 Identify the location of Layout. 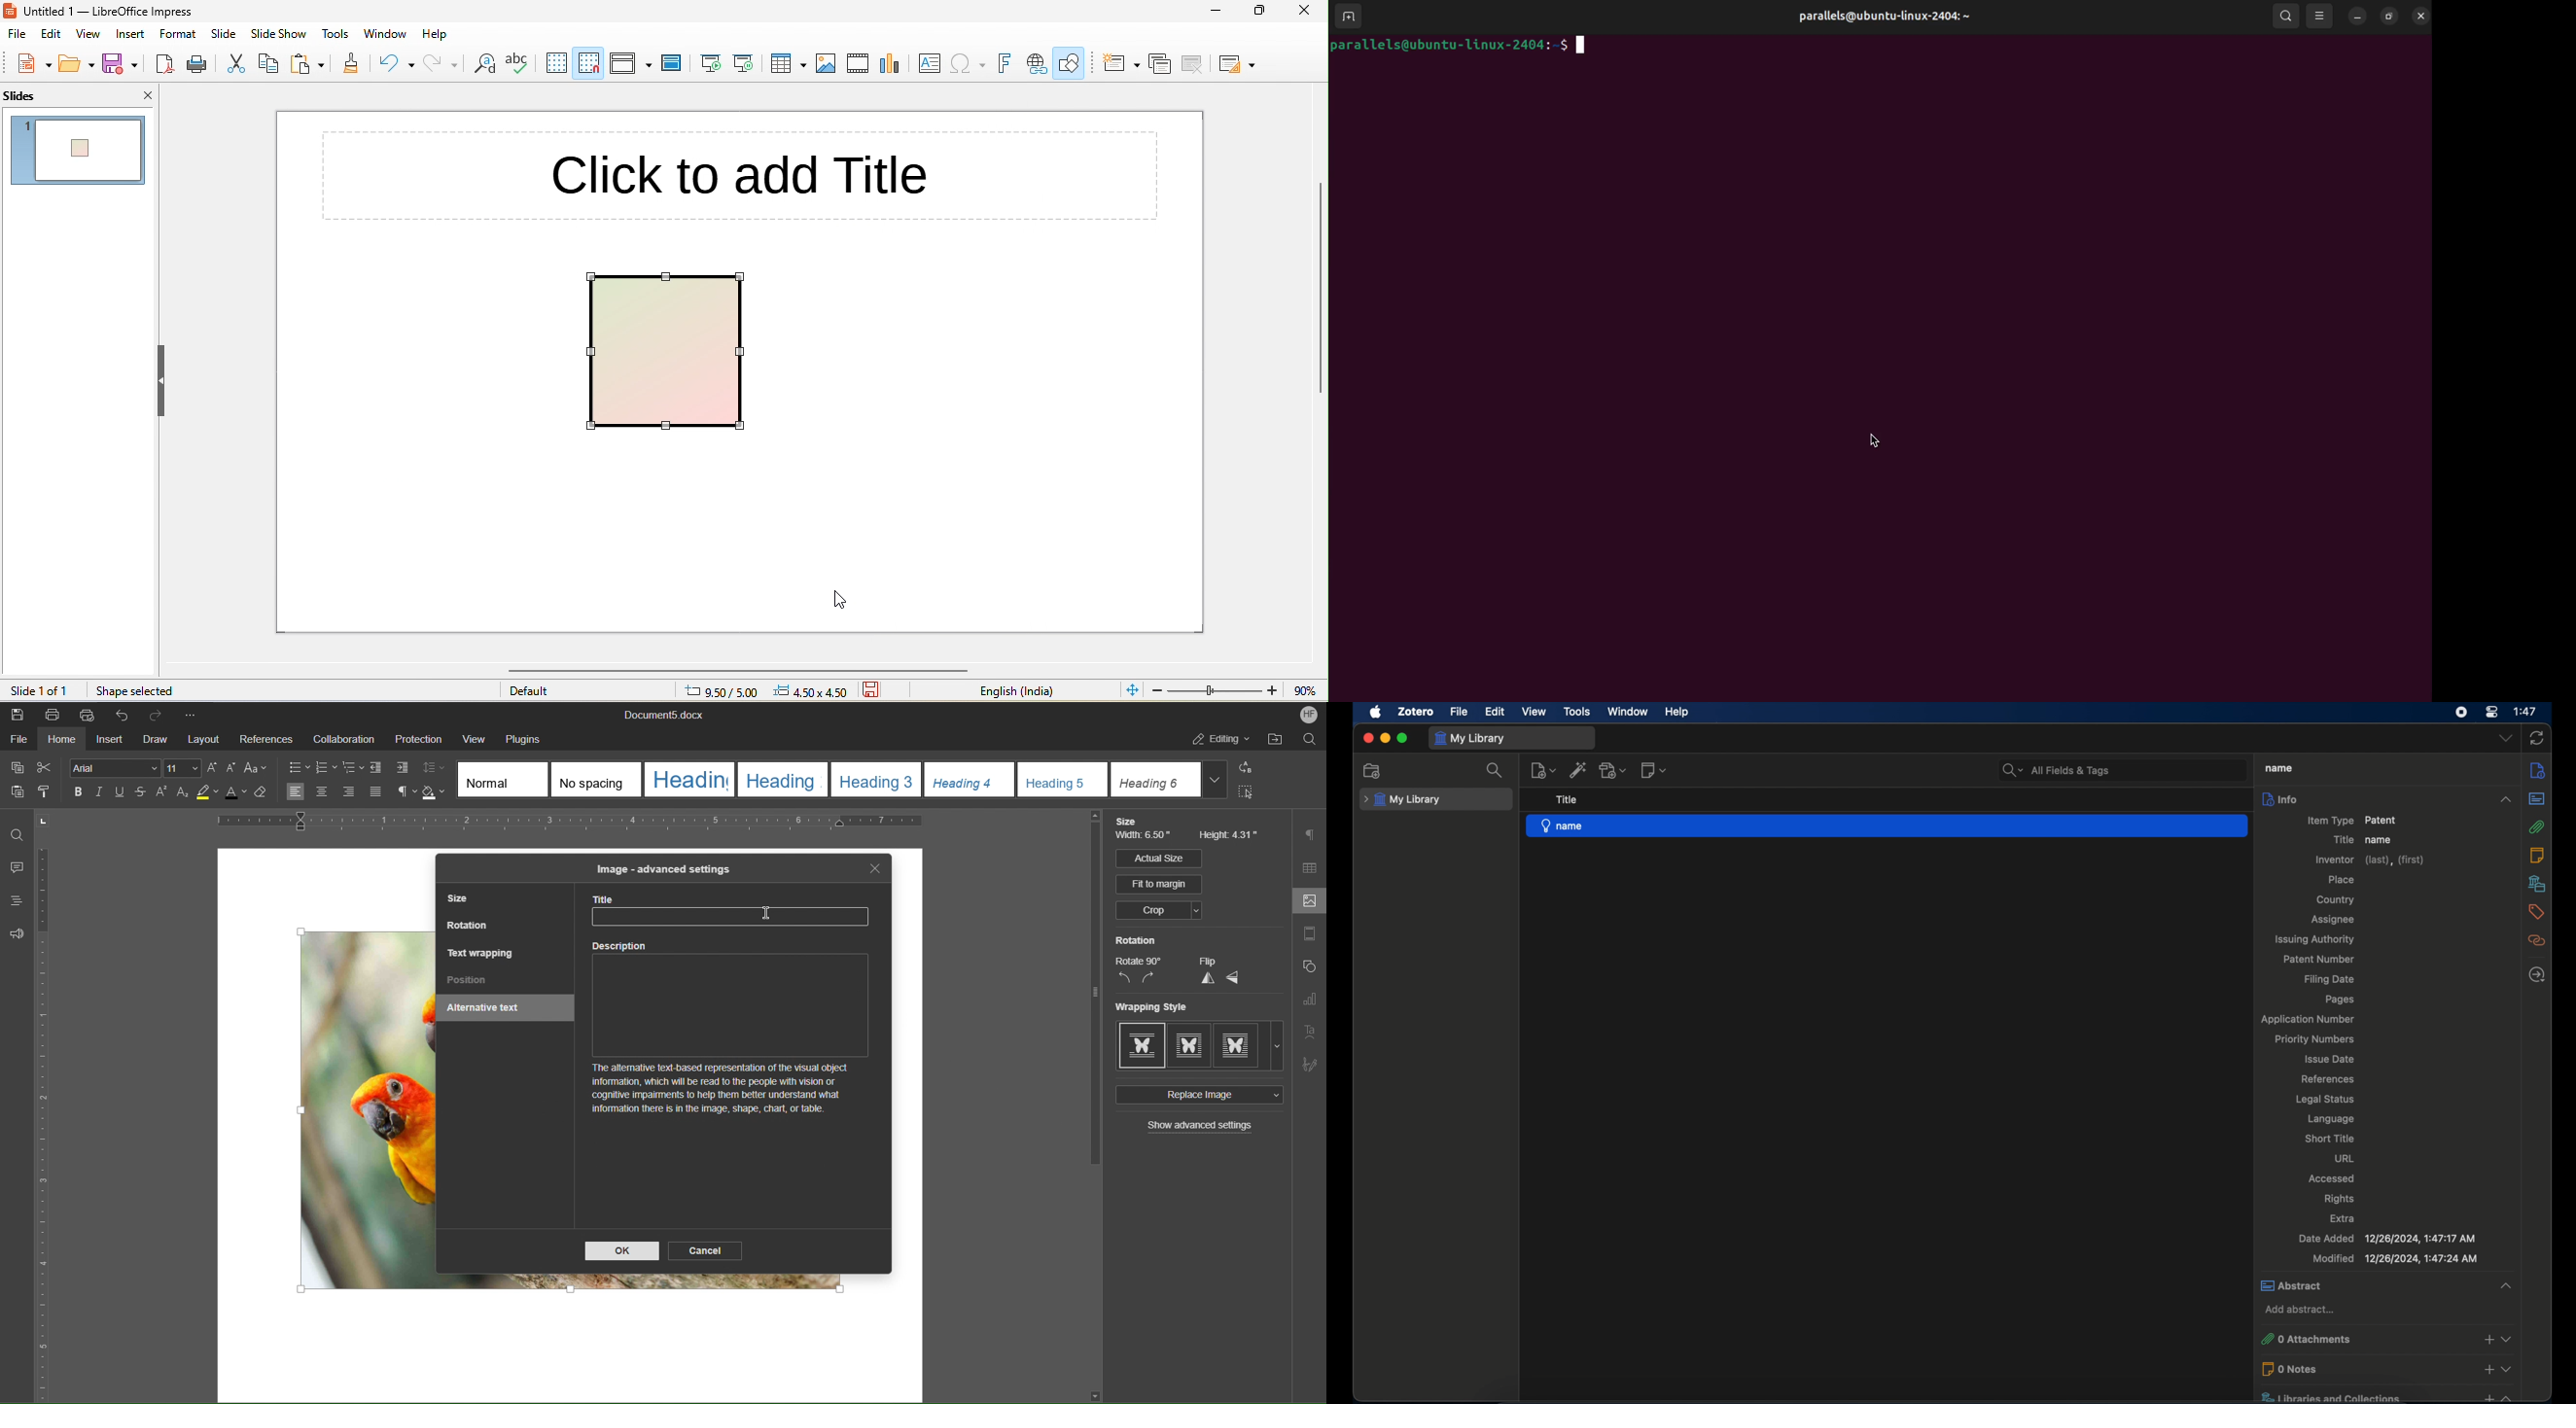
(205, 739).